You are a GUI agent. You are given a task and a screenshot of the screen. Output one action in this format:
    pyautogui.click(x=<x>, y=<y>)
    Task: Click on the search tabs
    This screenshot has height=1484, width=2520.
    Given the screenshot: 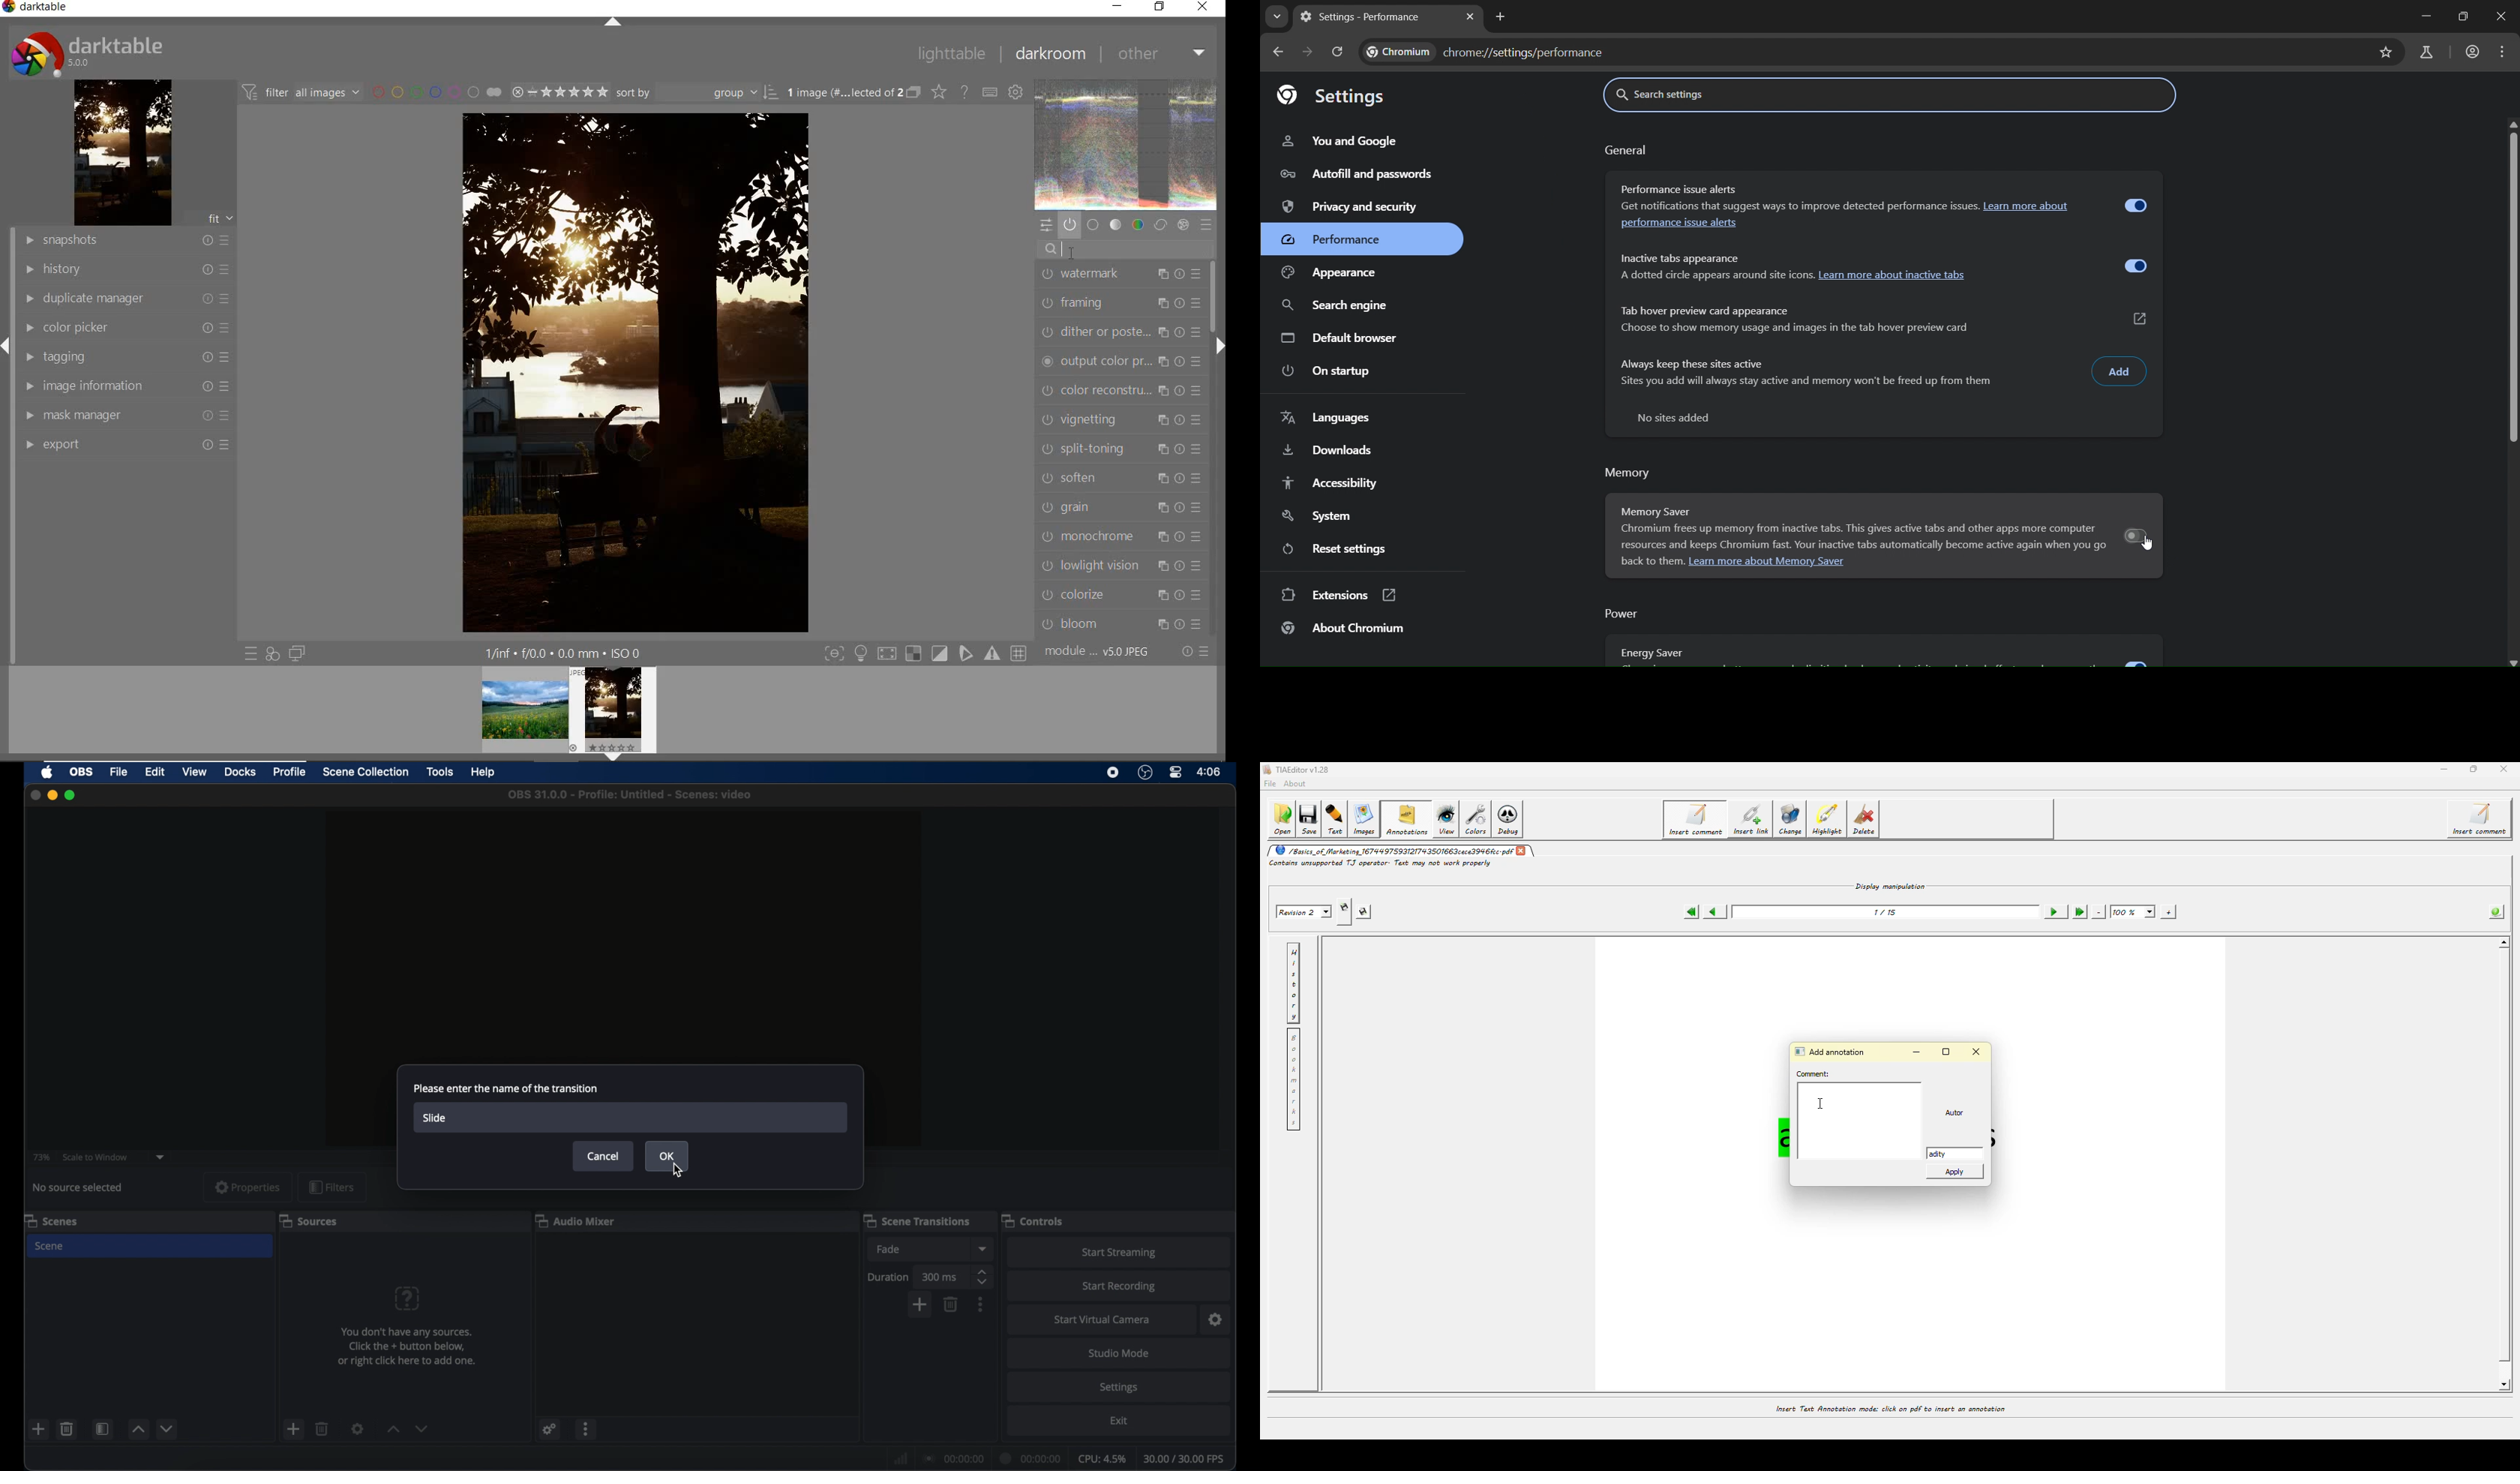 What is the action you would take?
    pyautogui.click(x=1278, y=17)
    